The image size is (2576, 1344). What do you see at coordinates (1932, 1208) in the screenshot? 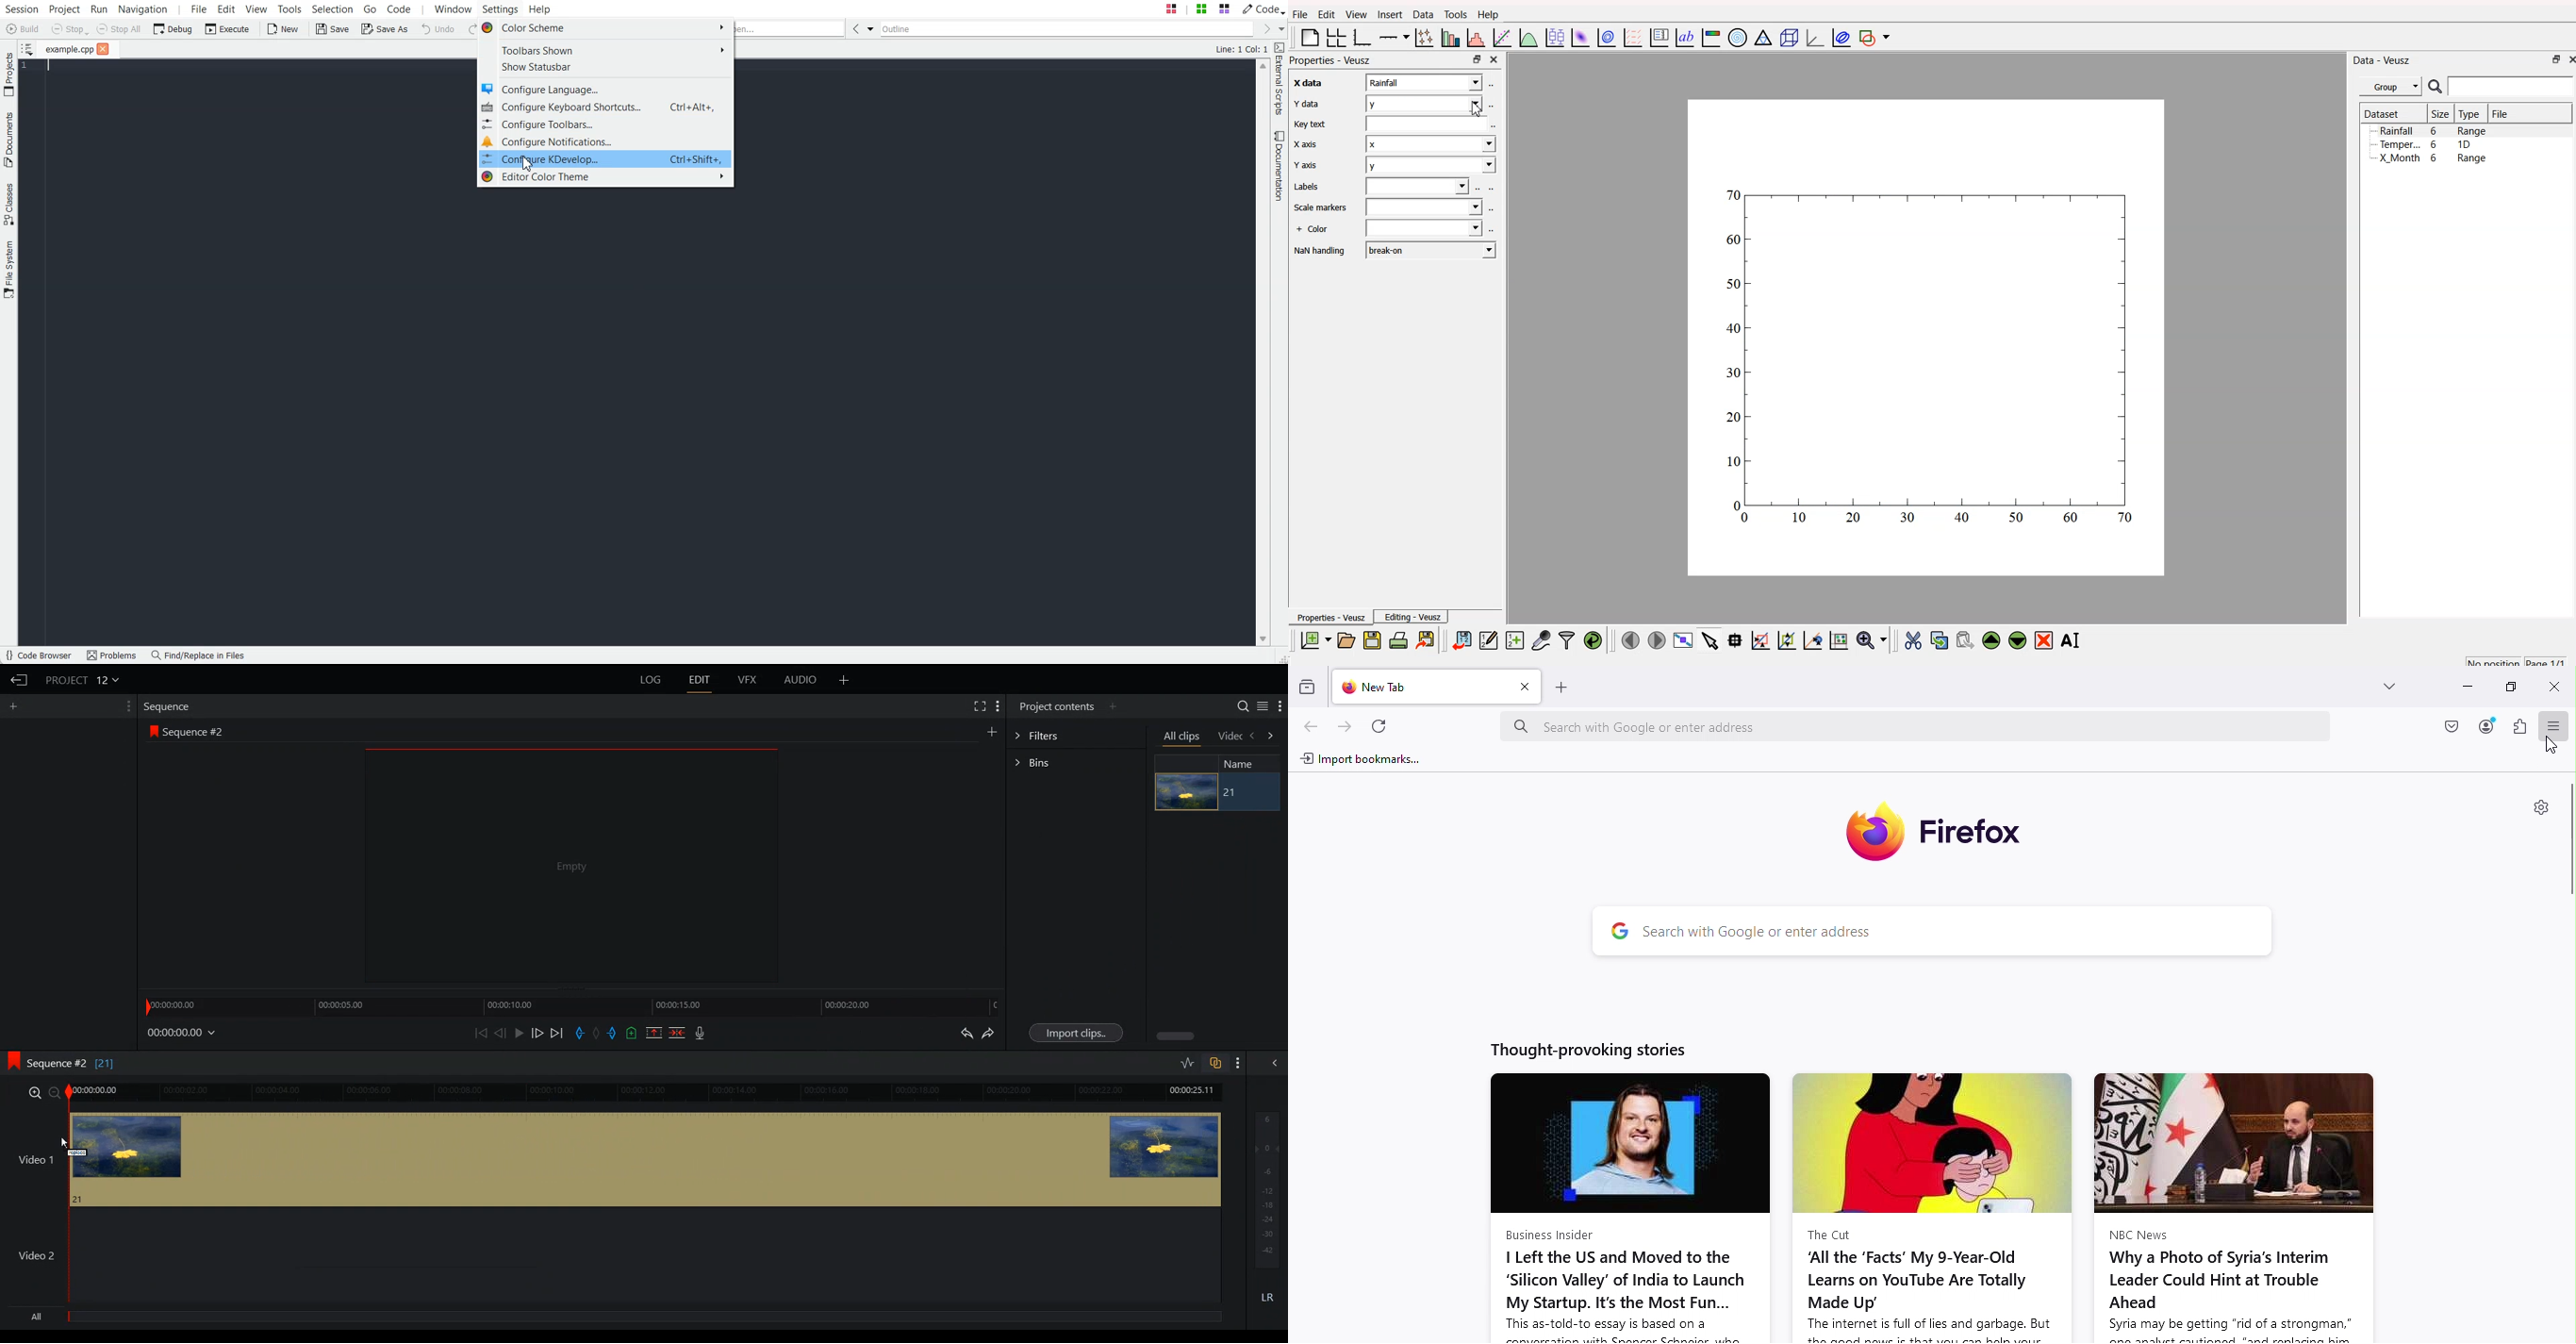
I see `news article from the cut` at bounding box center [1932, 1208].